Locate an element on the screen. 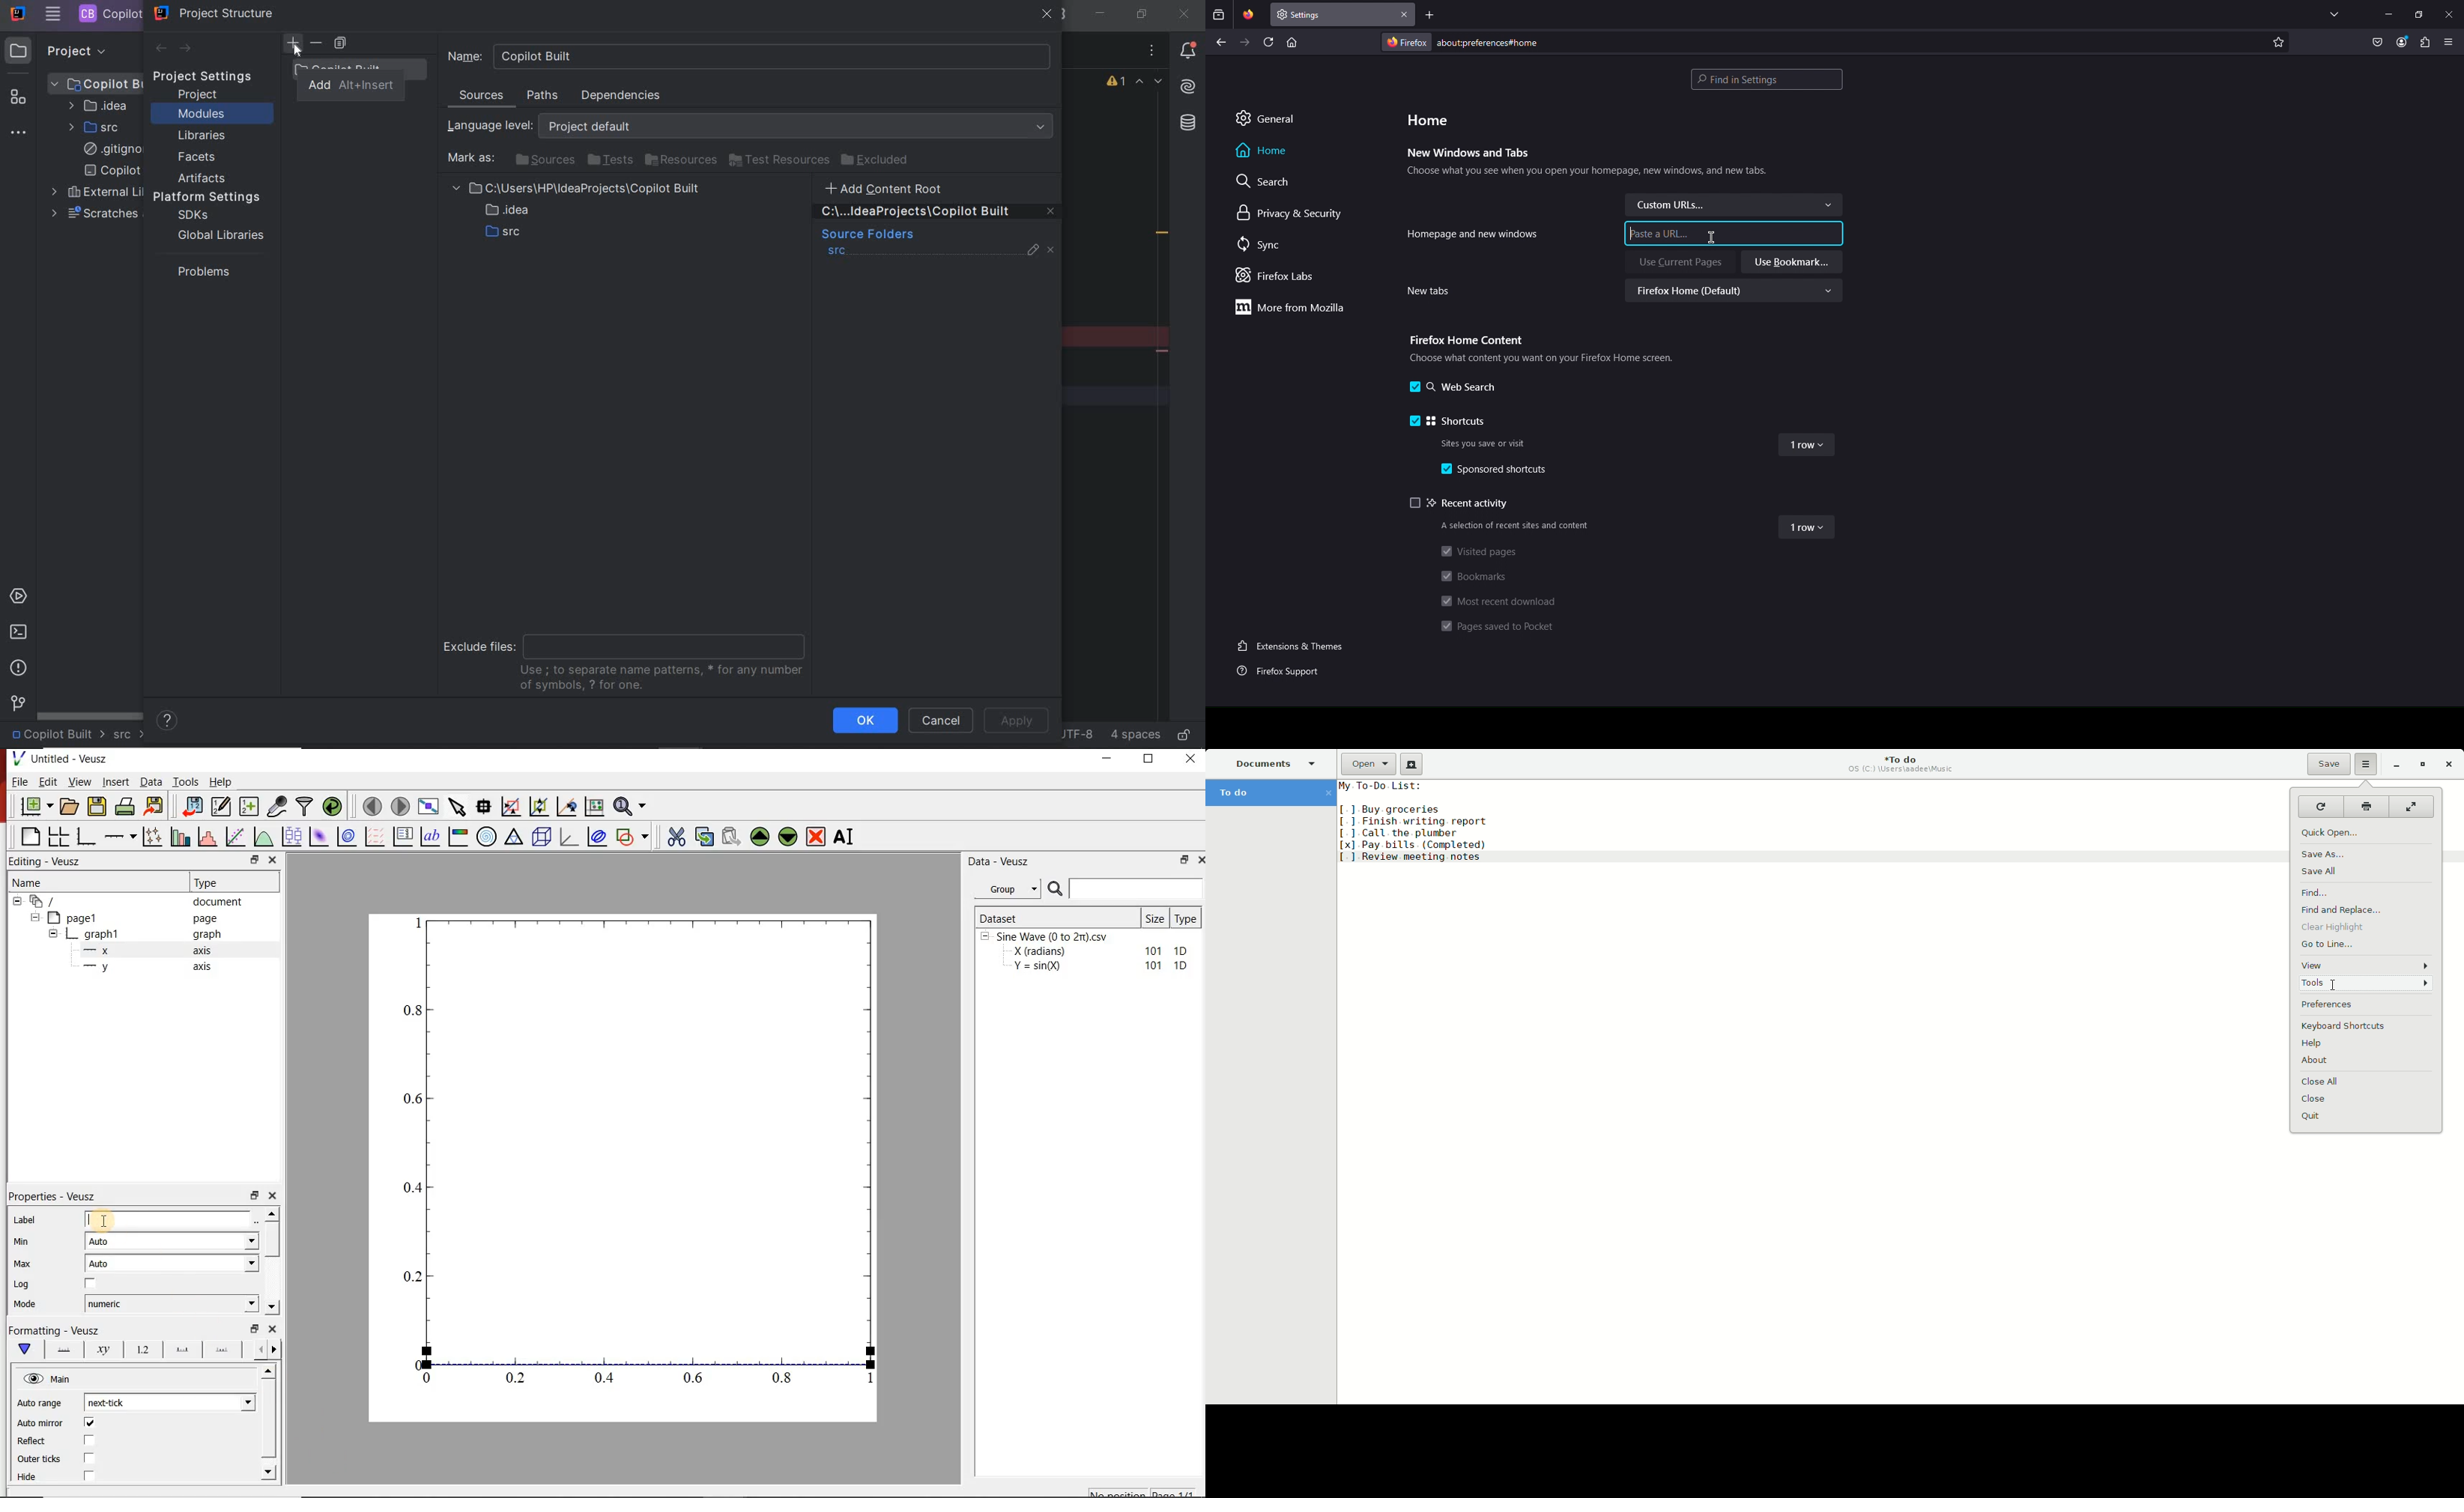 The width and height of the screenshot is (2464, 1512). Find and replace is located at coordinates (2342, 910).